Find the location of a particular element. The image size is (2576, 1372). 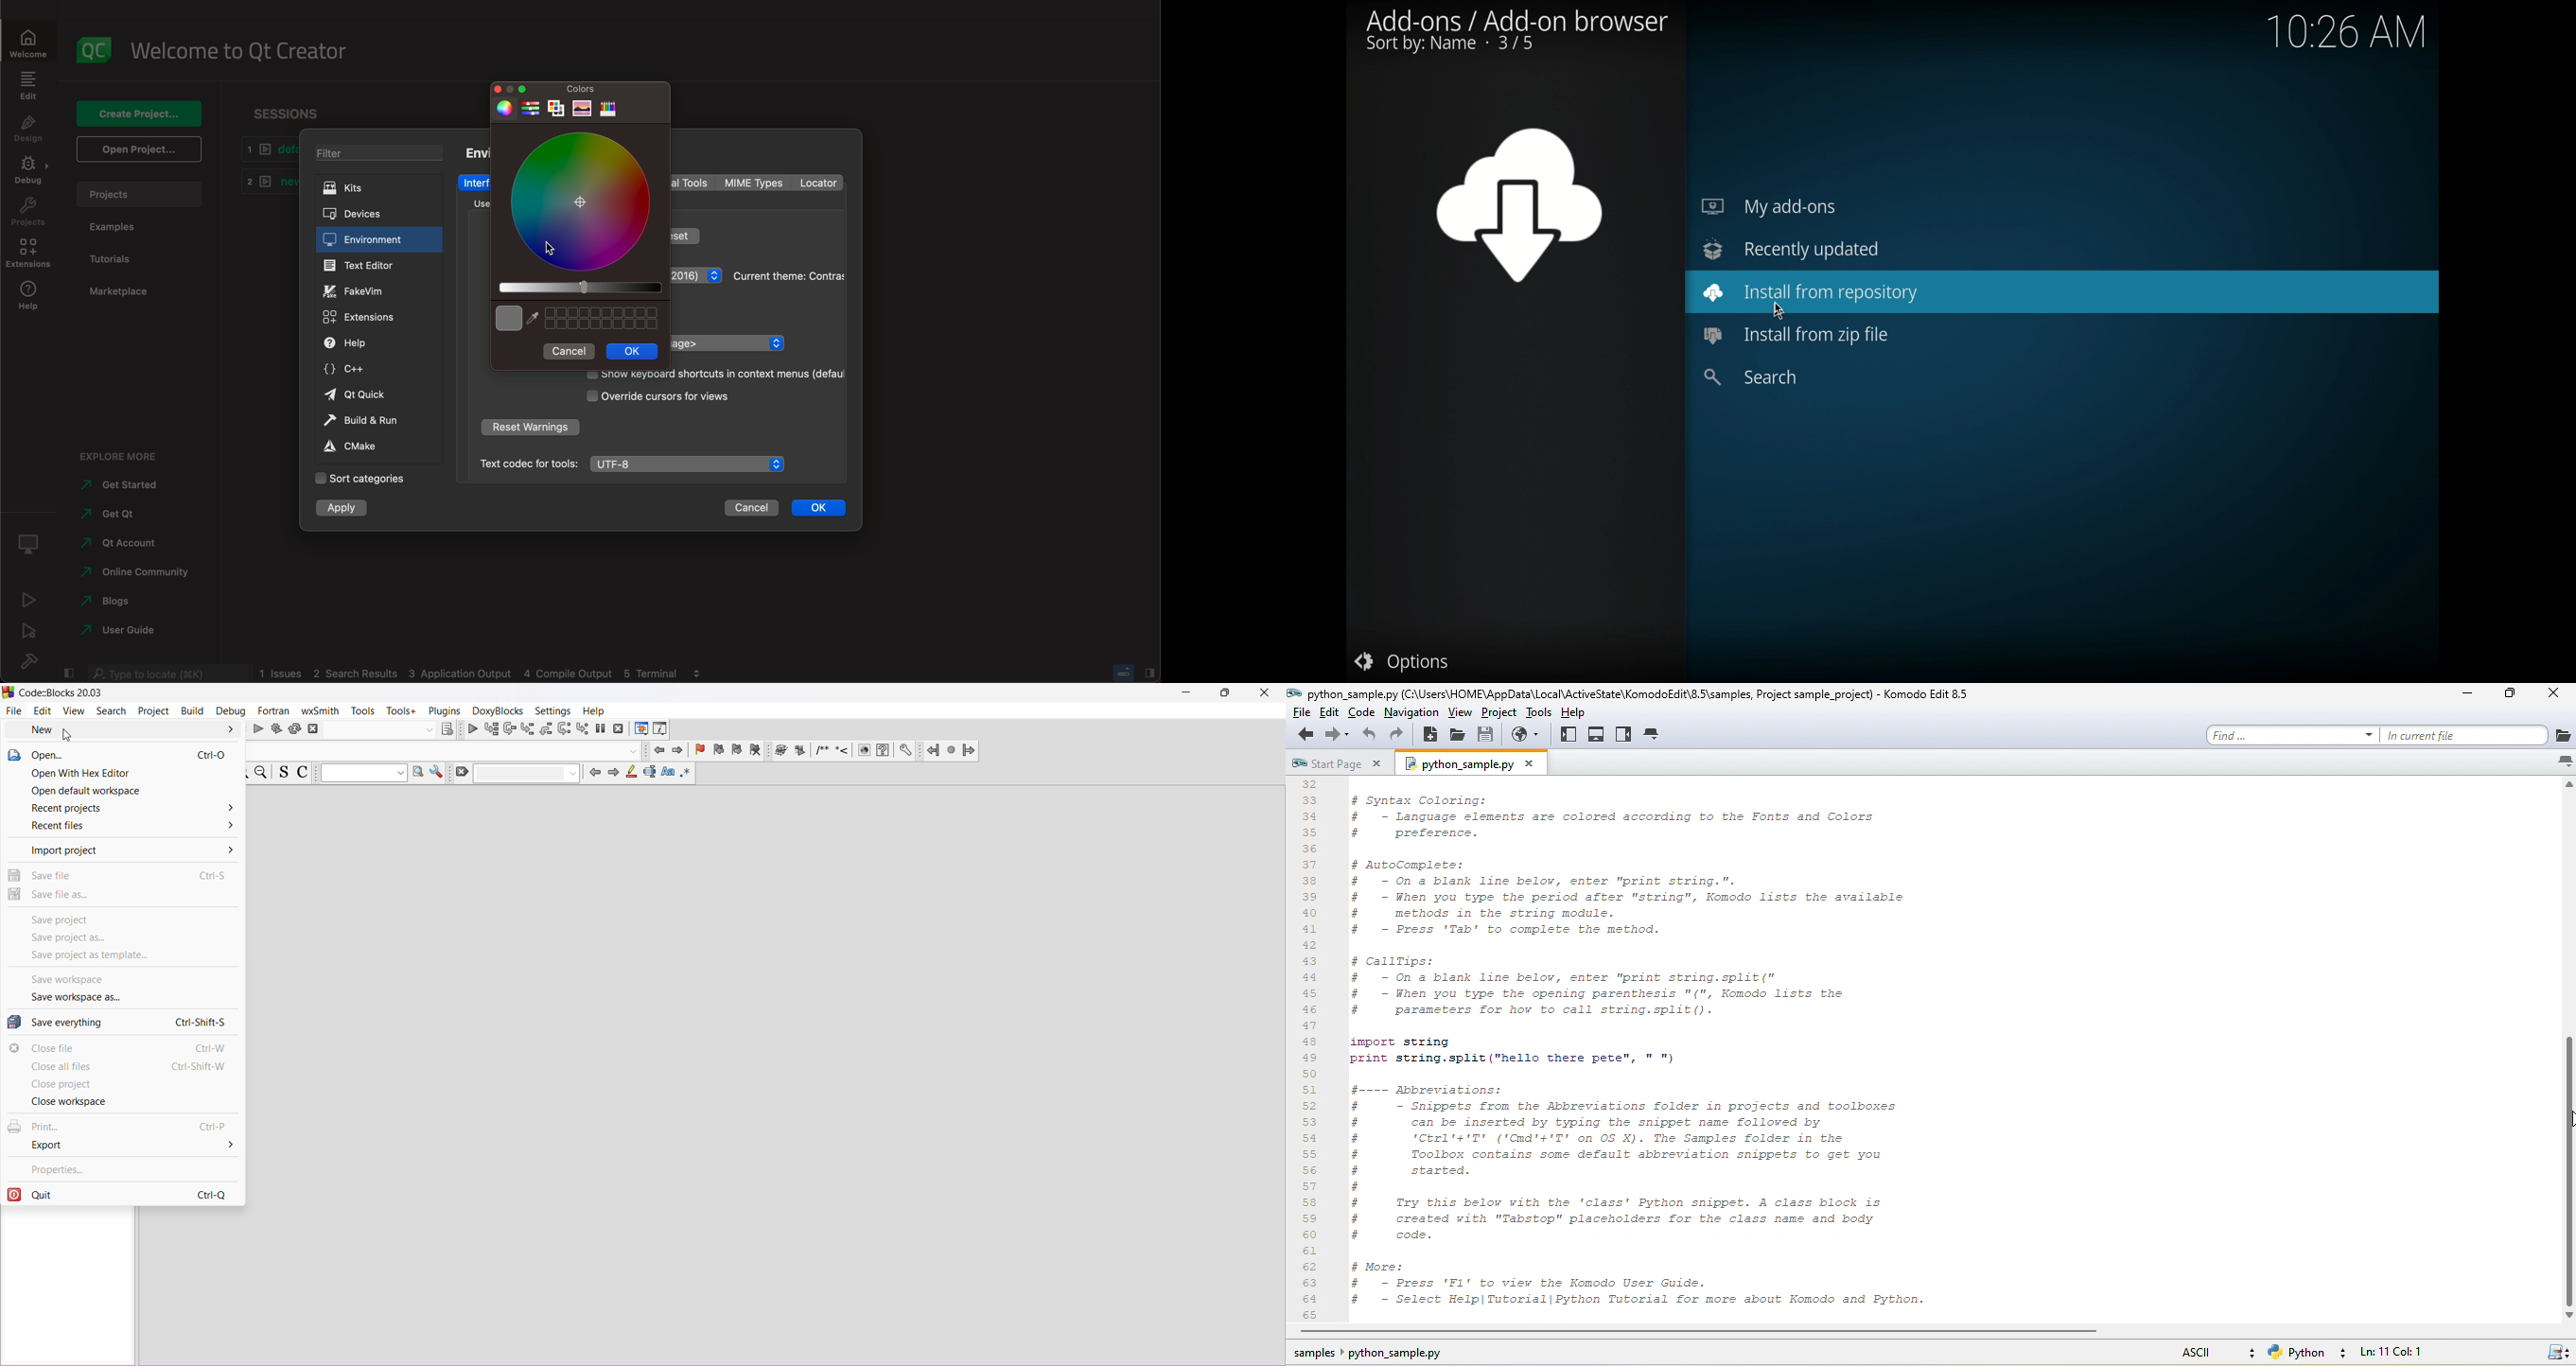

file is located at coordinates (13, 710).